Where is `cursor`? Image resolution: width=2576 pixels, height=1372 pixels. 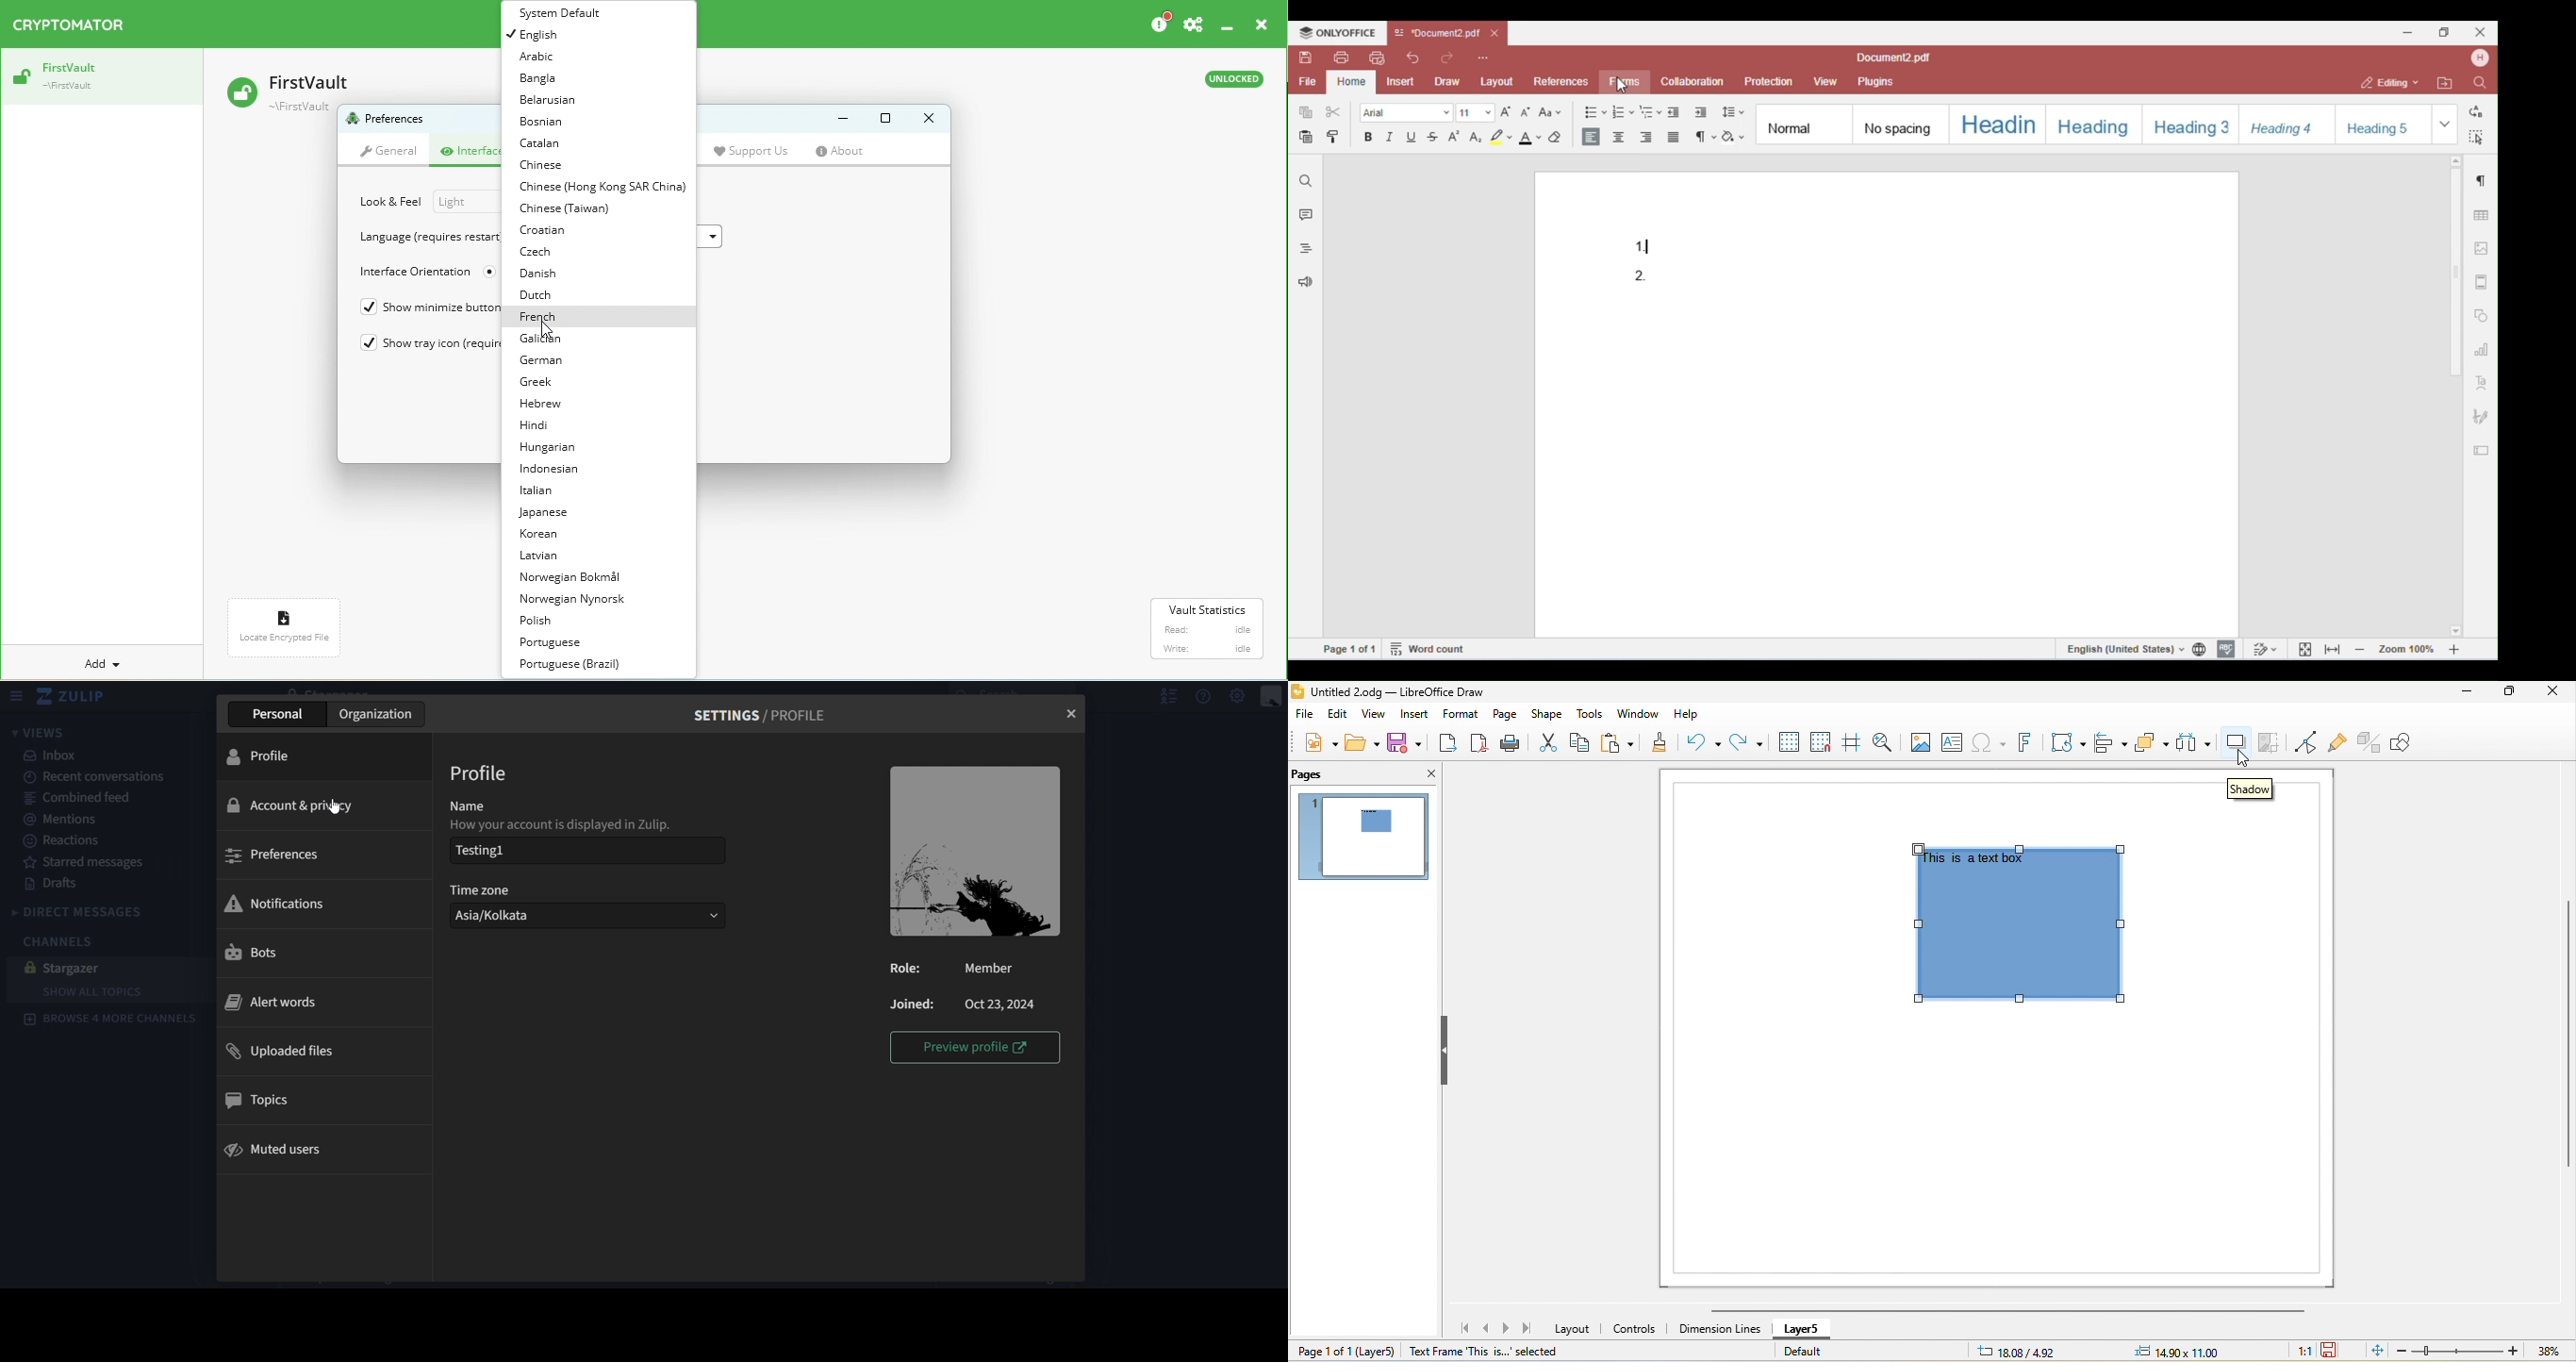 cursor is located at coordinates (339, 807).